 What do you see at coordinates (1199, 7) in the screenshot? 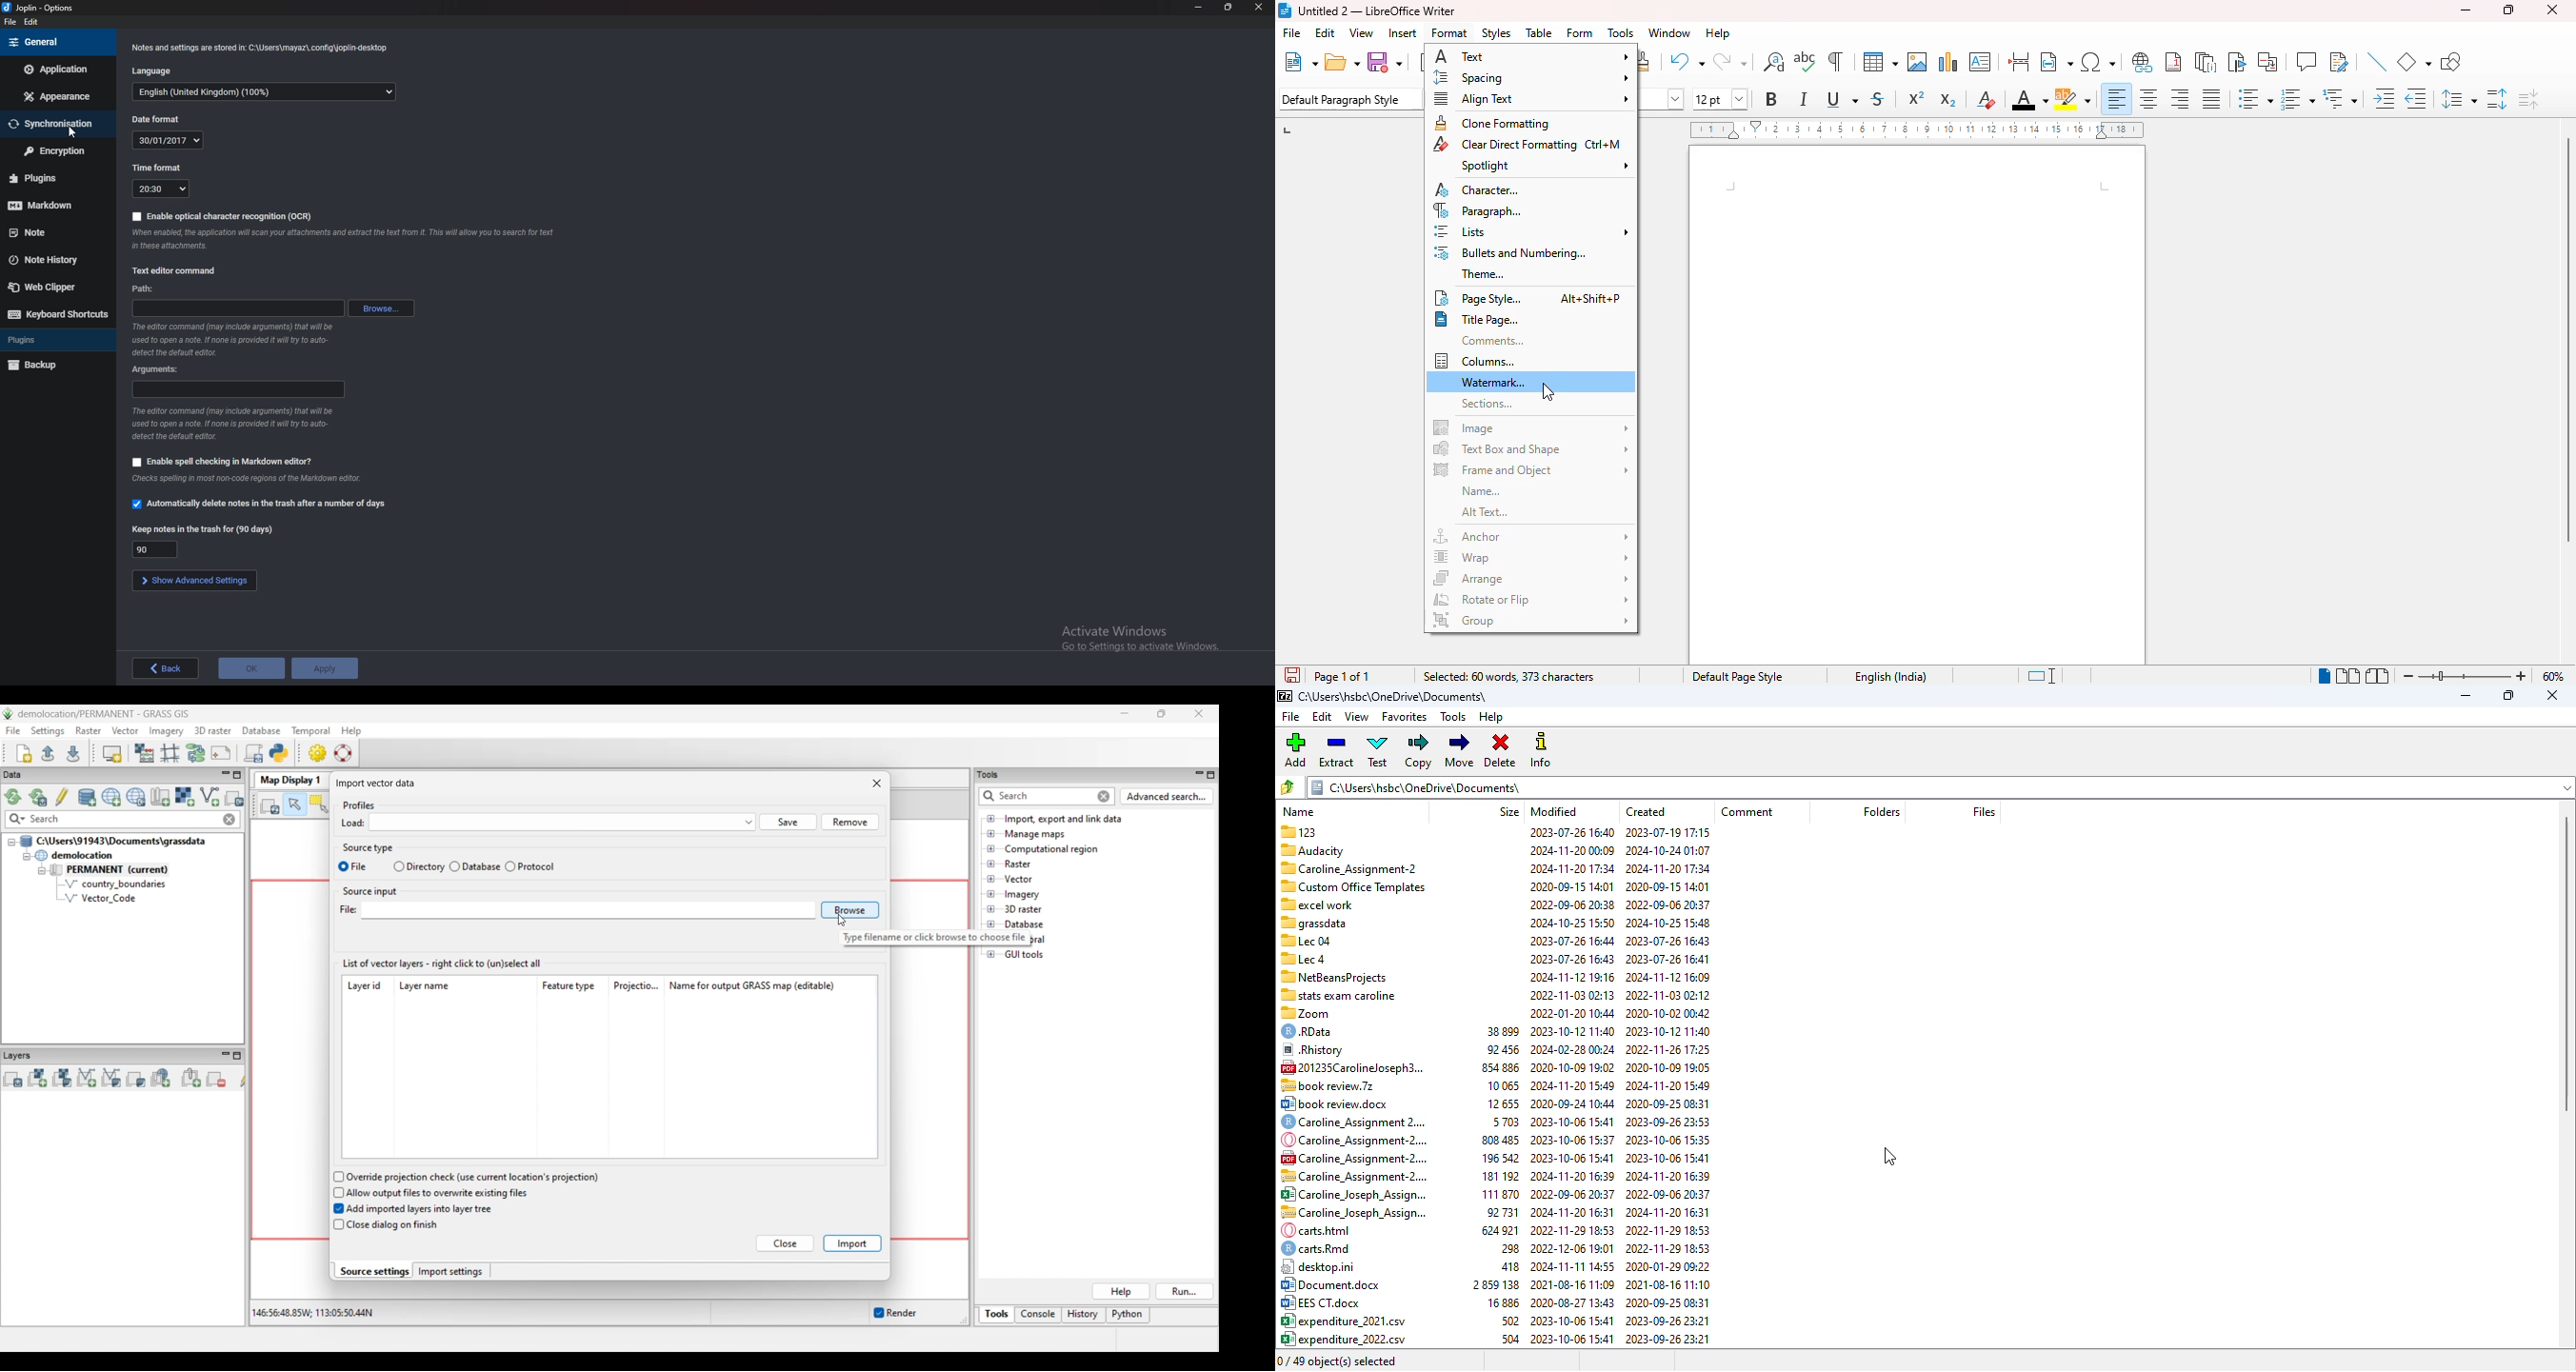
I see `minimize` at bounding box center [1199, 7].